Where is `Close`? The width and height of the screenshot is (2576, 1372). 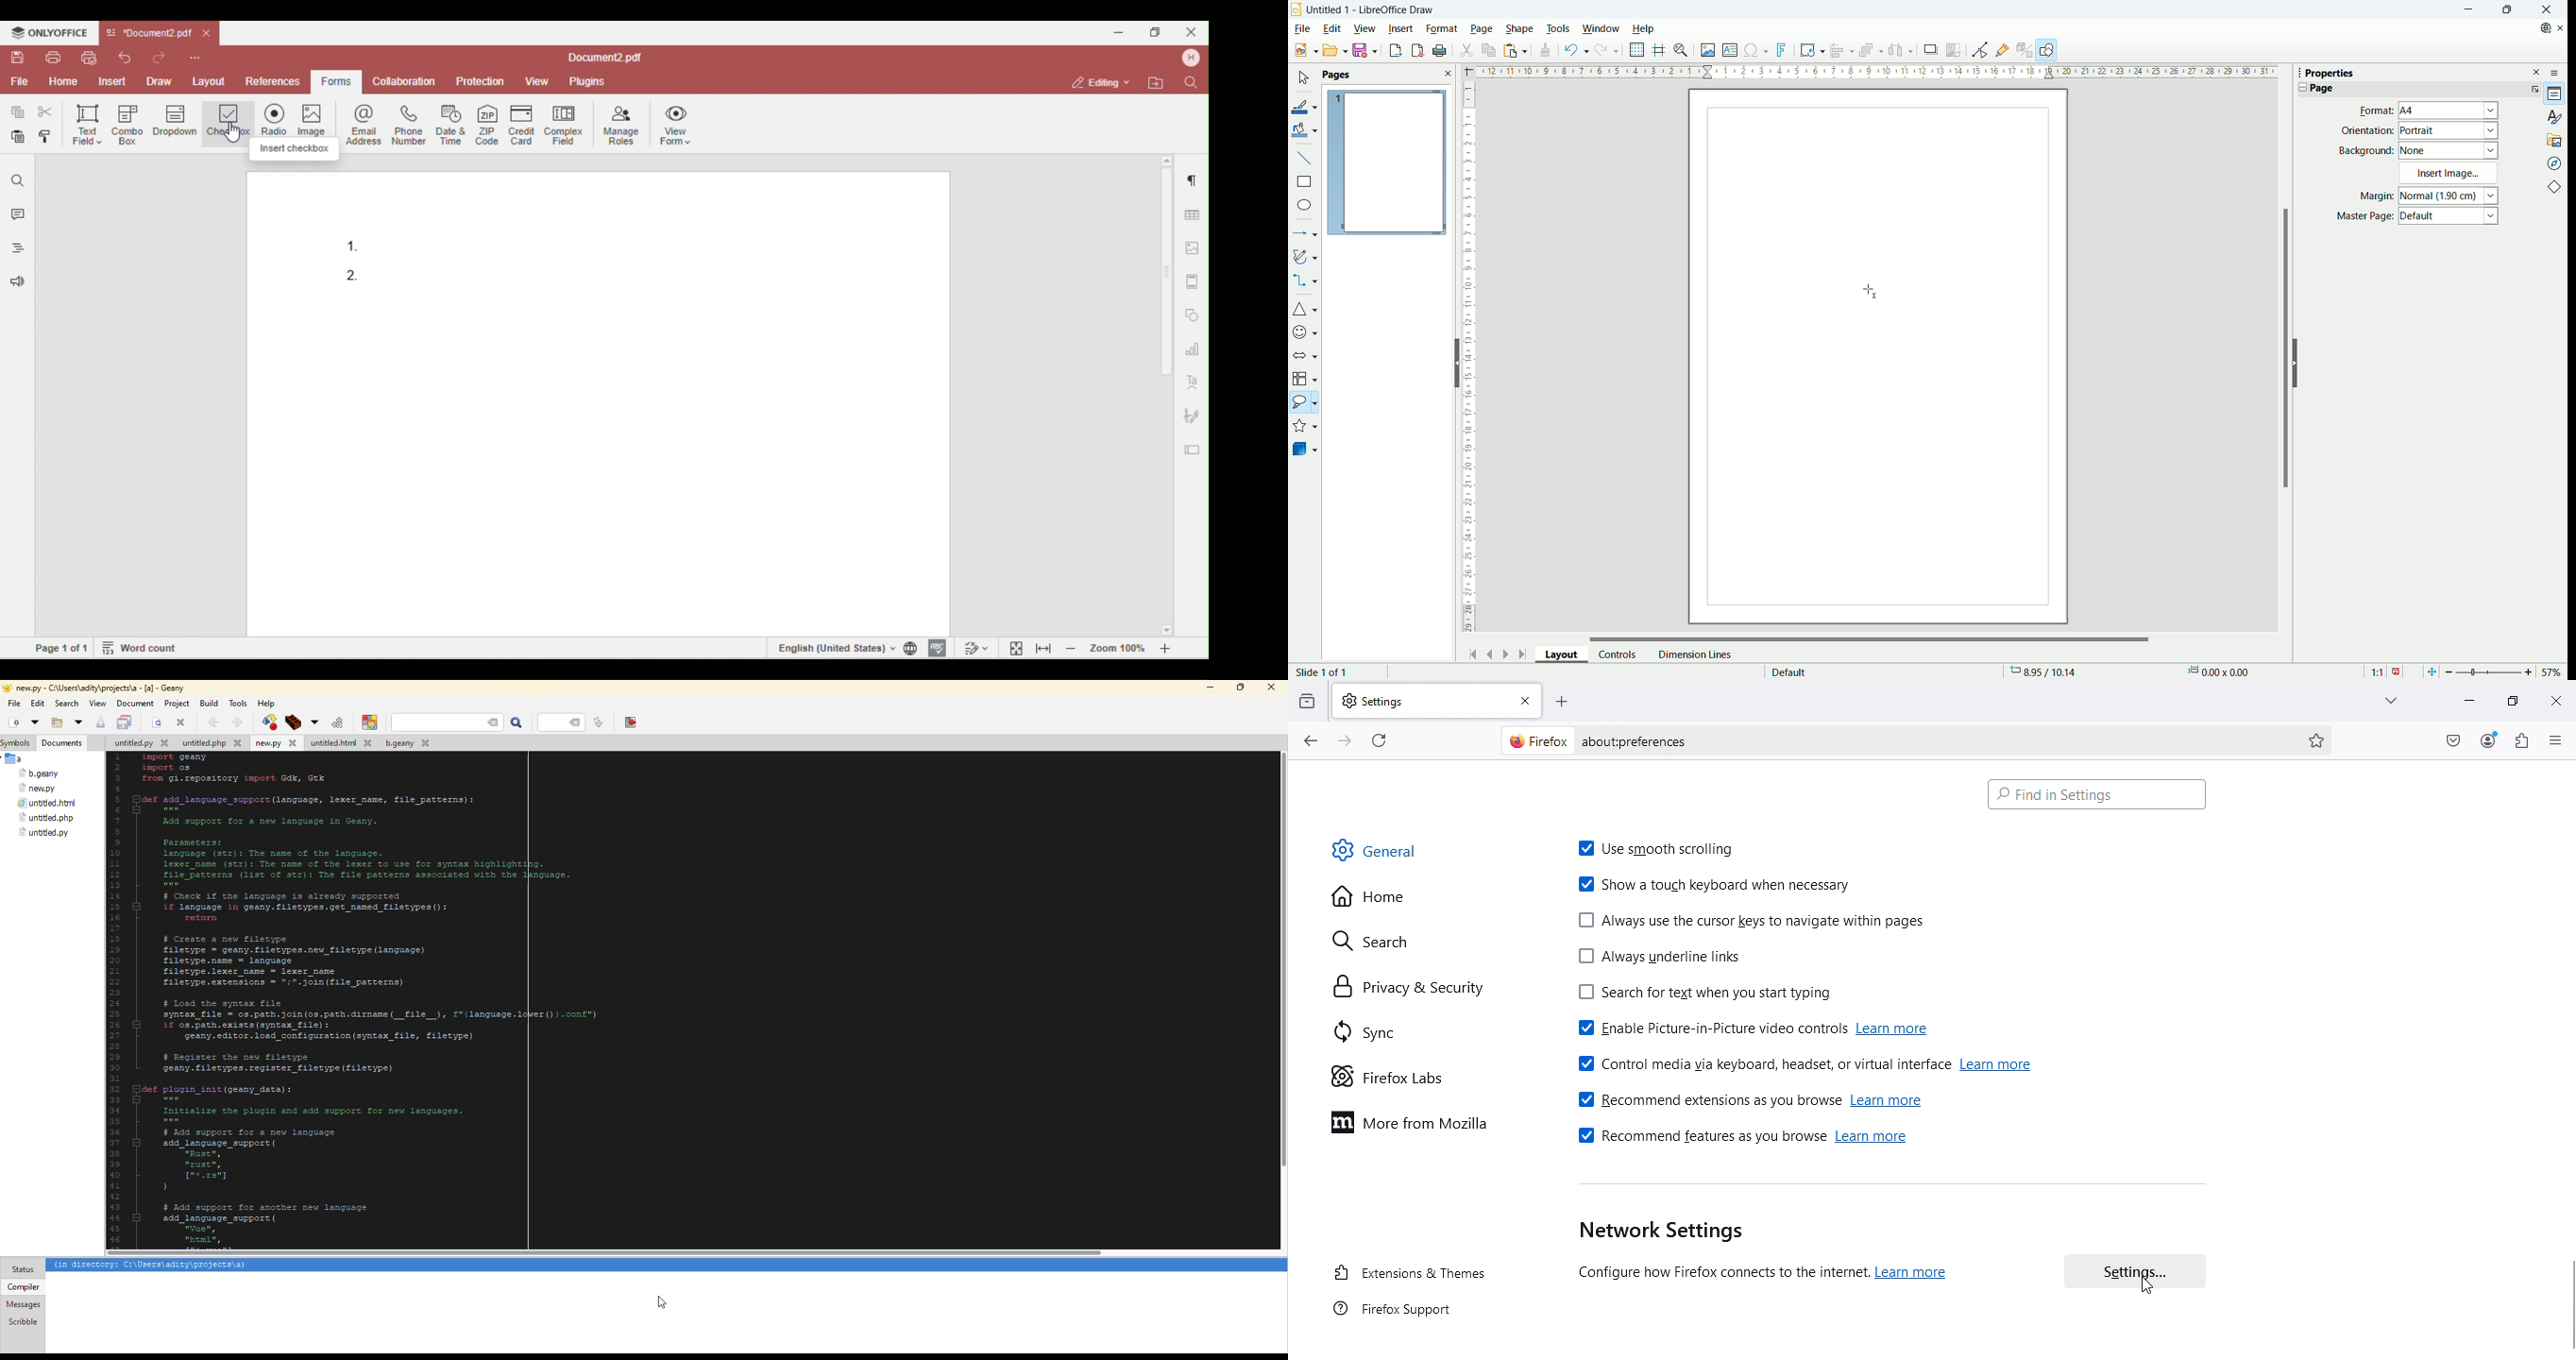 Close is located at coordinates (2546, 10).